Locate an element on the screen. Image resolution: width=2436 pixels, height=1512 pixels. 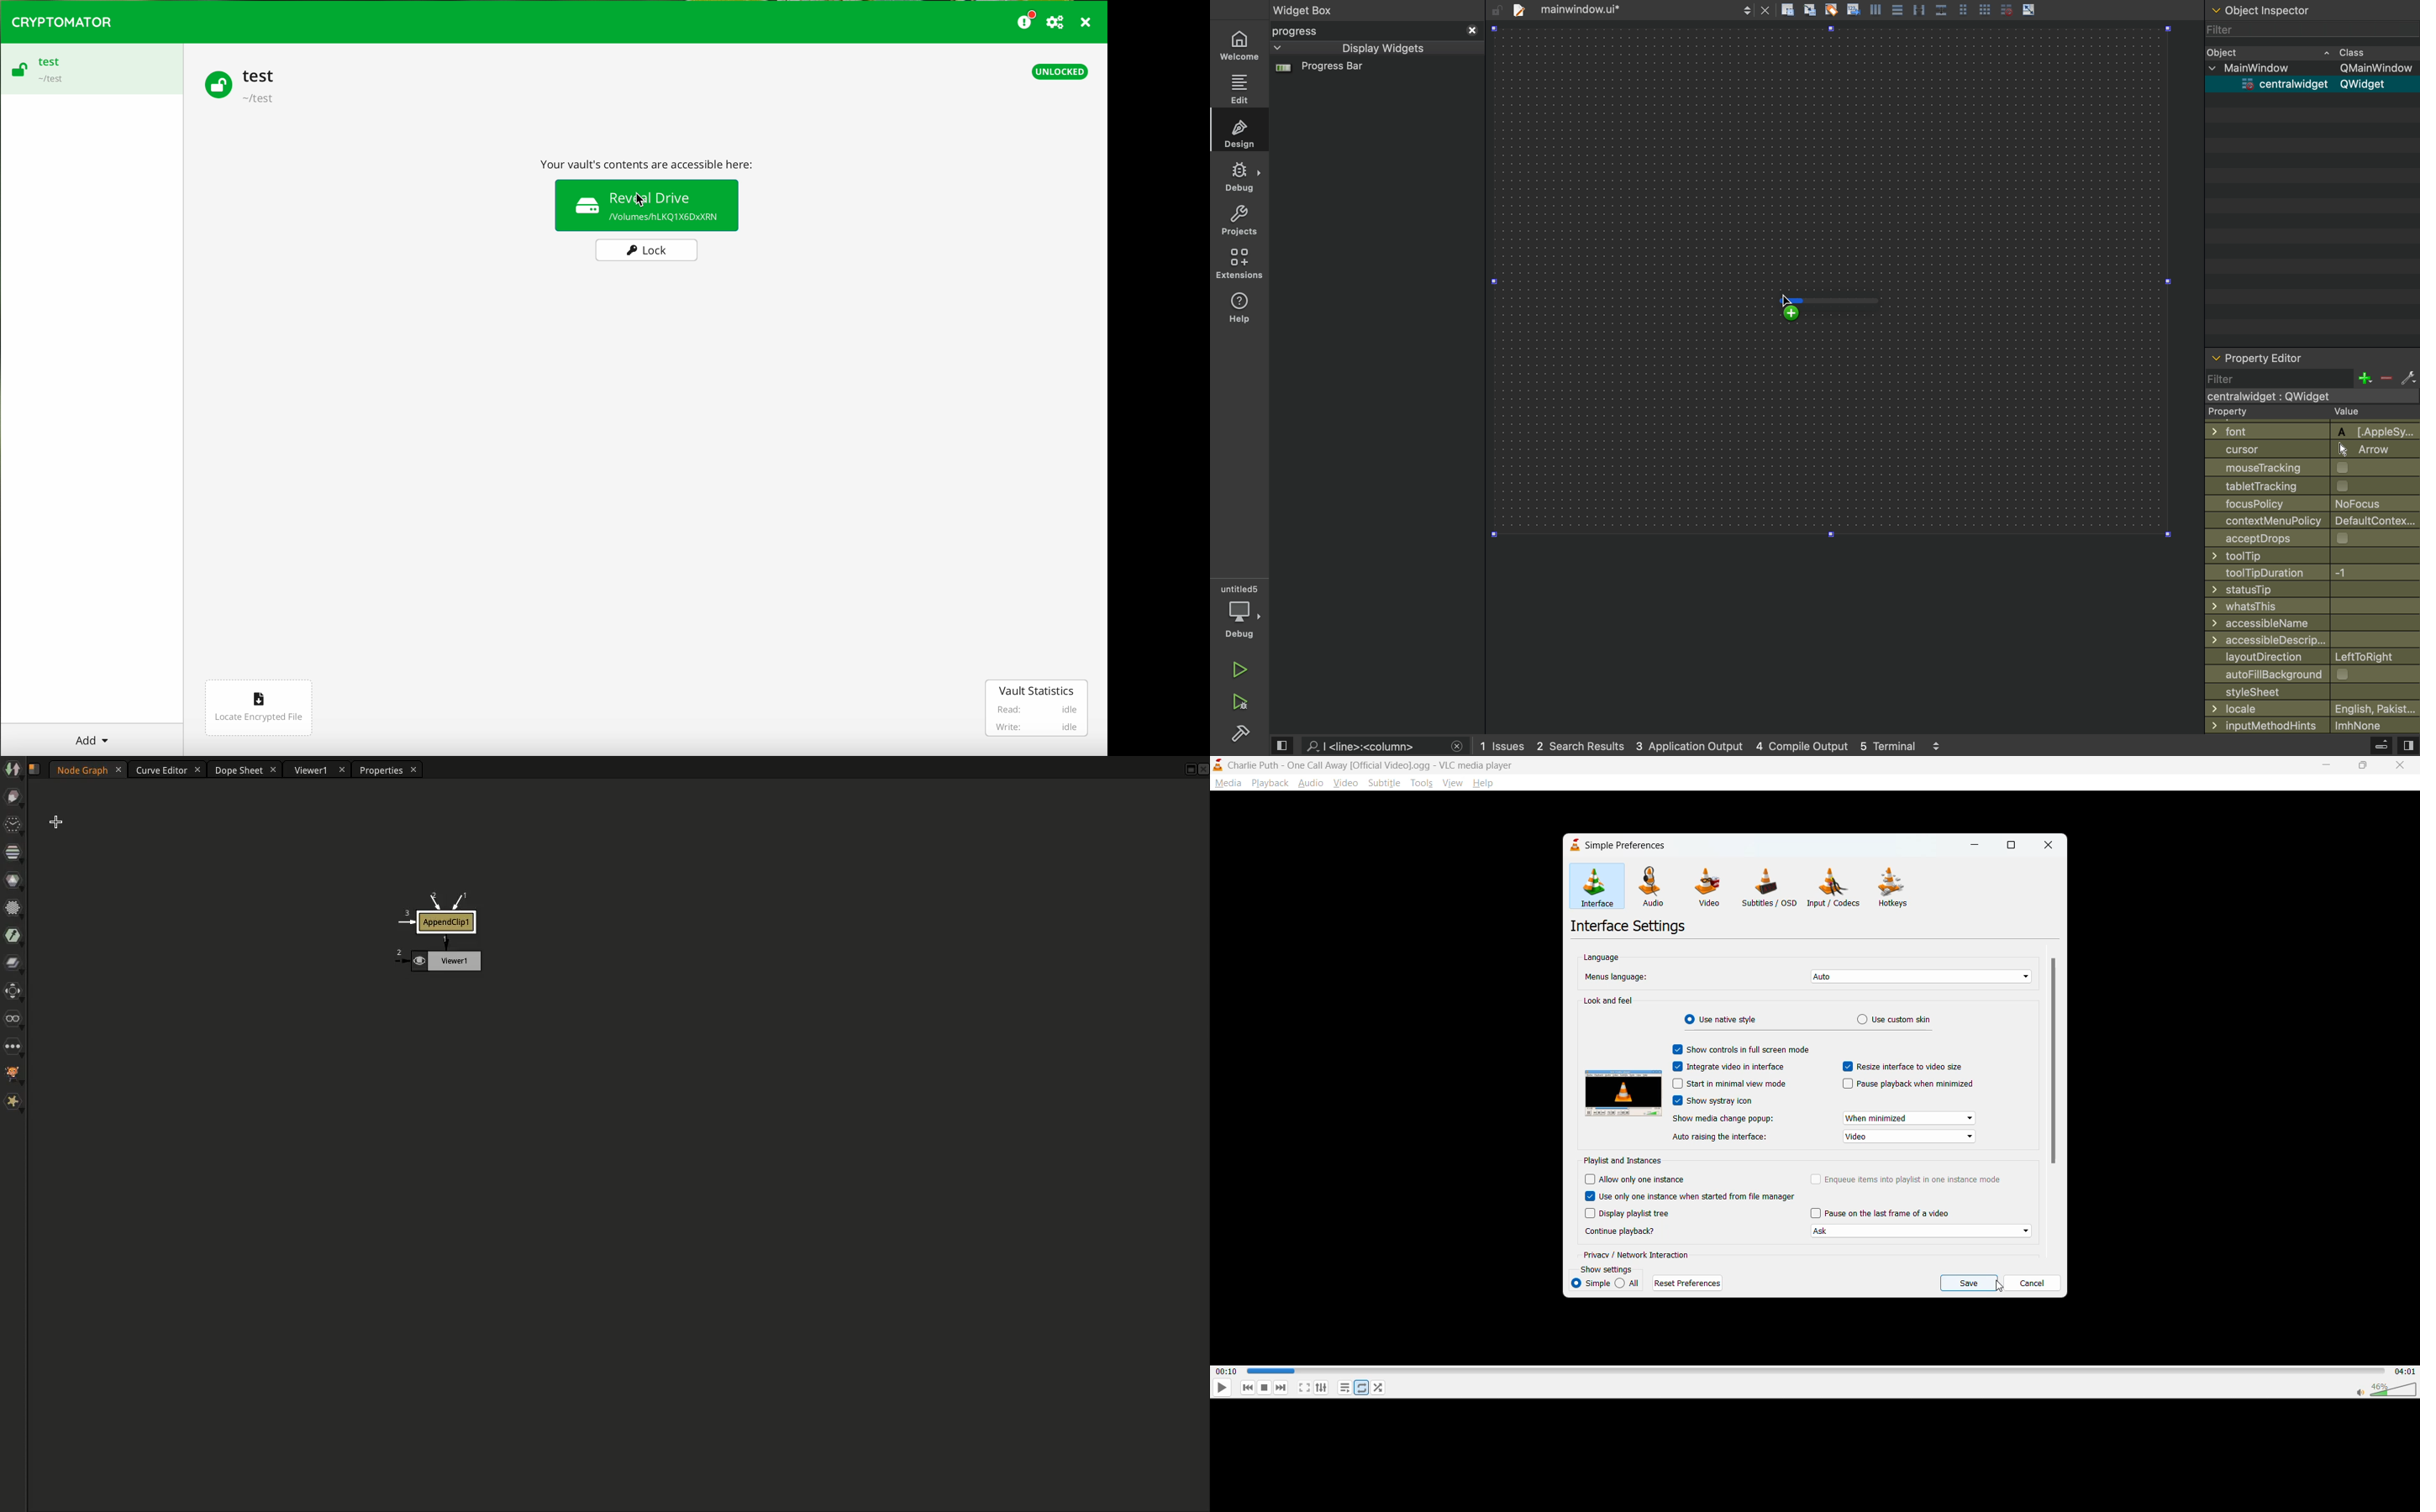
debug is located at coordinates (1241, 176).